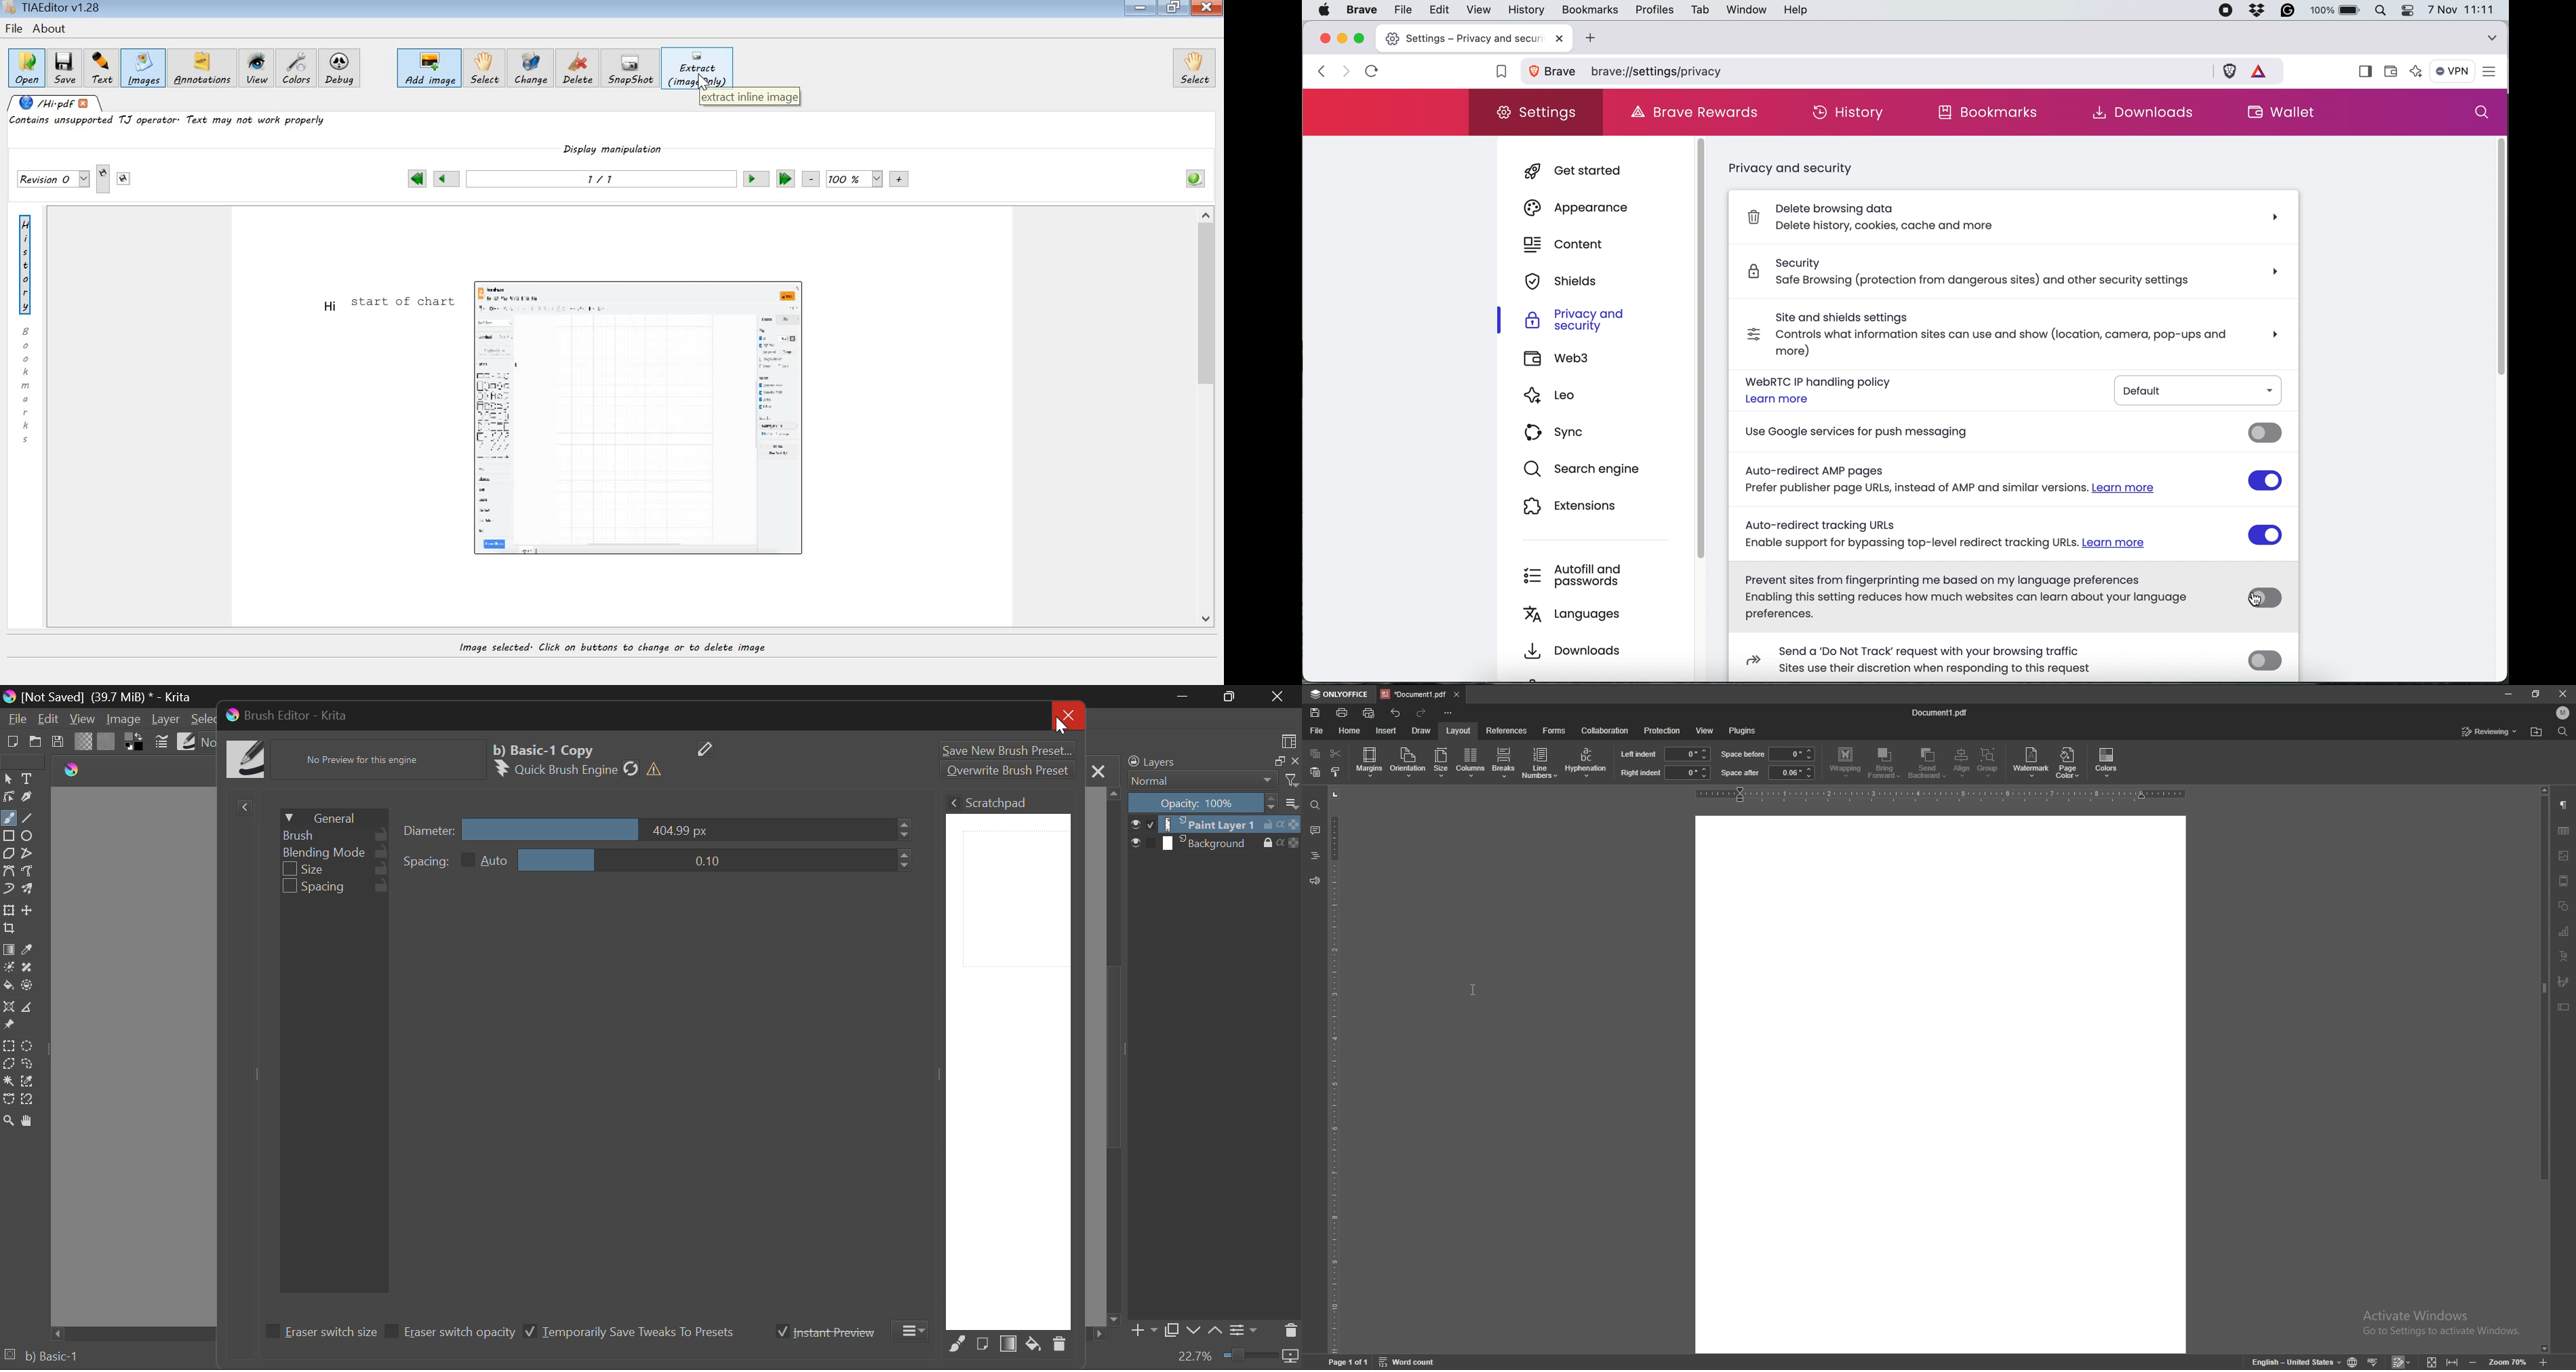 The image size is (2576, 1372). I want to click on Eraser switch opacity, so click(452, 1333).